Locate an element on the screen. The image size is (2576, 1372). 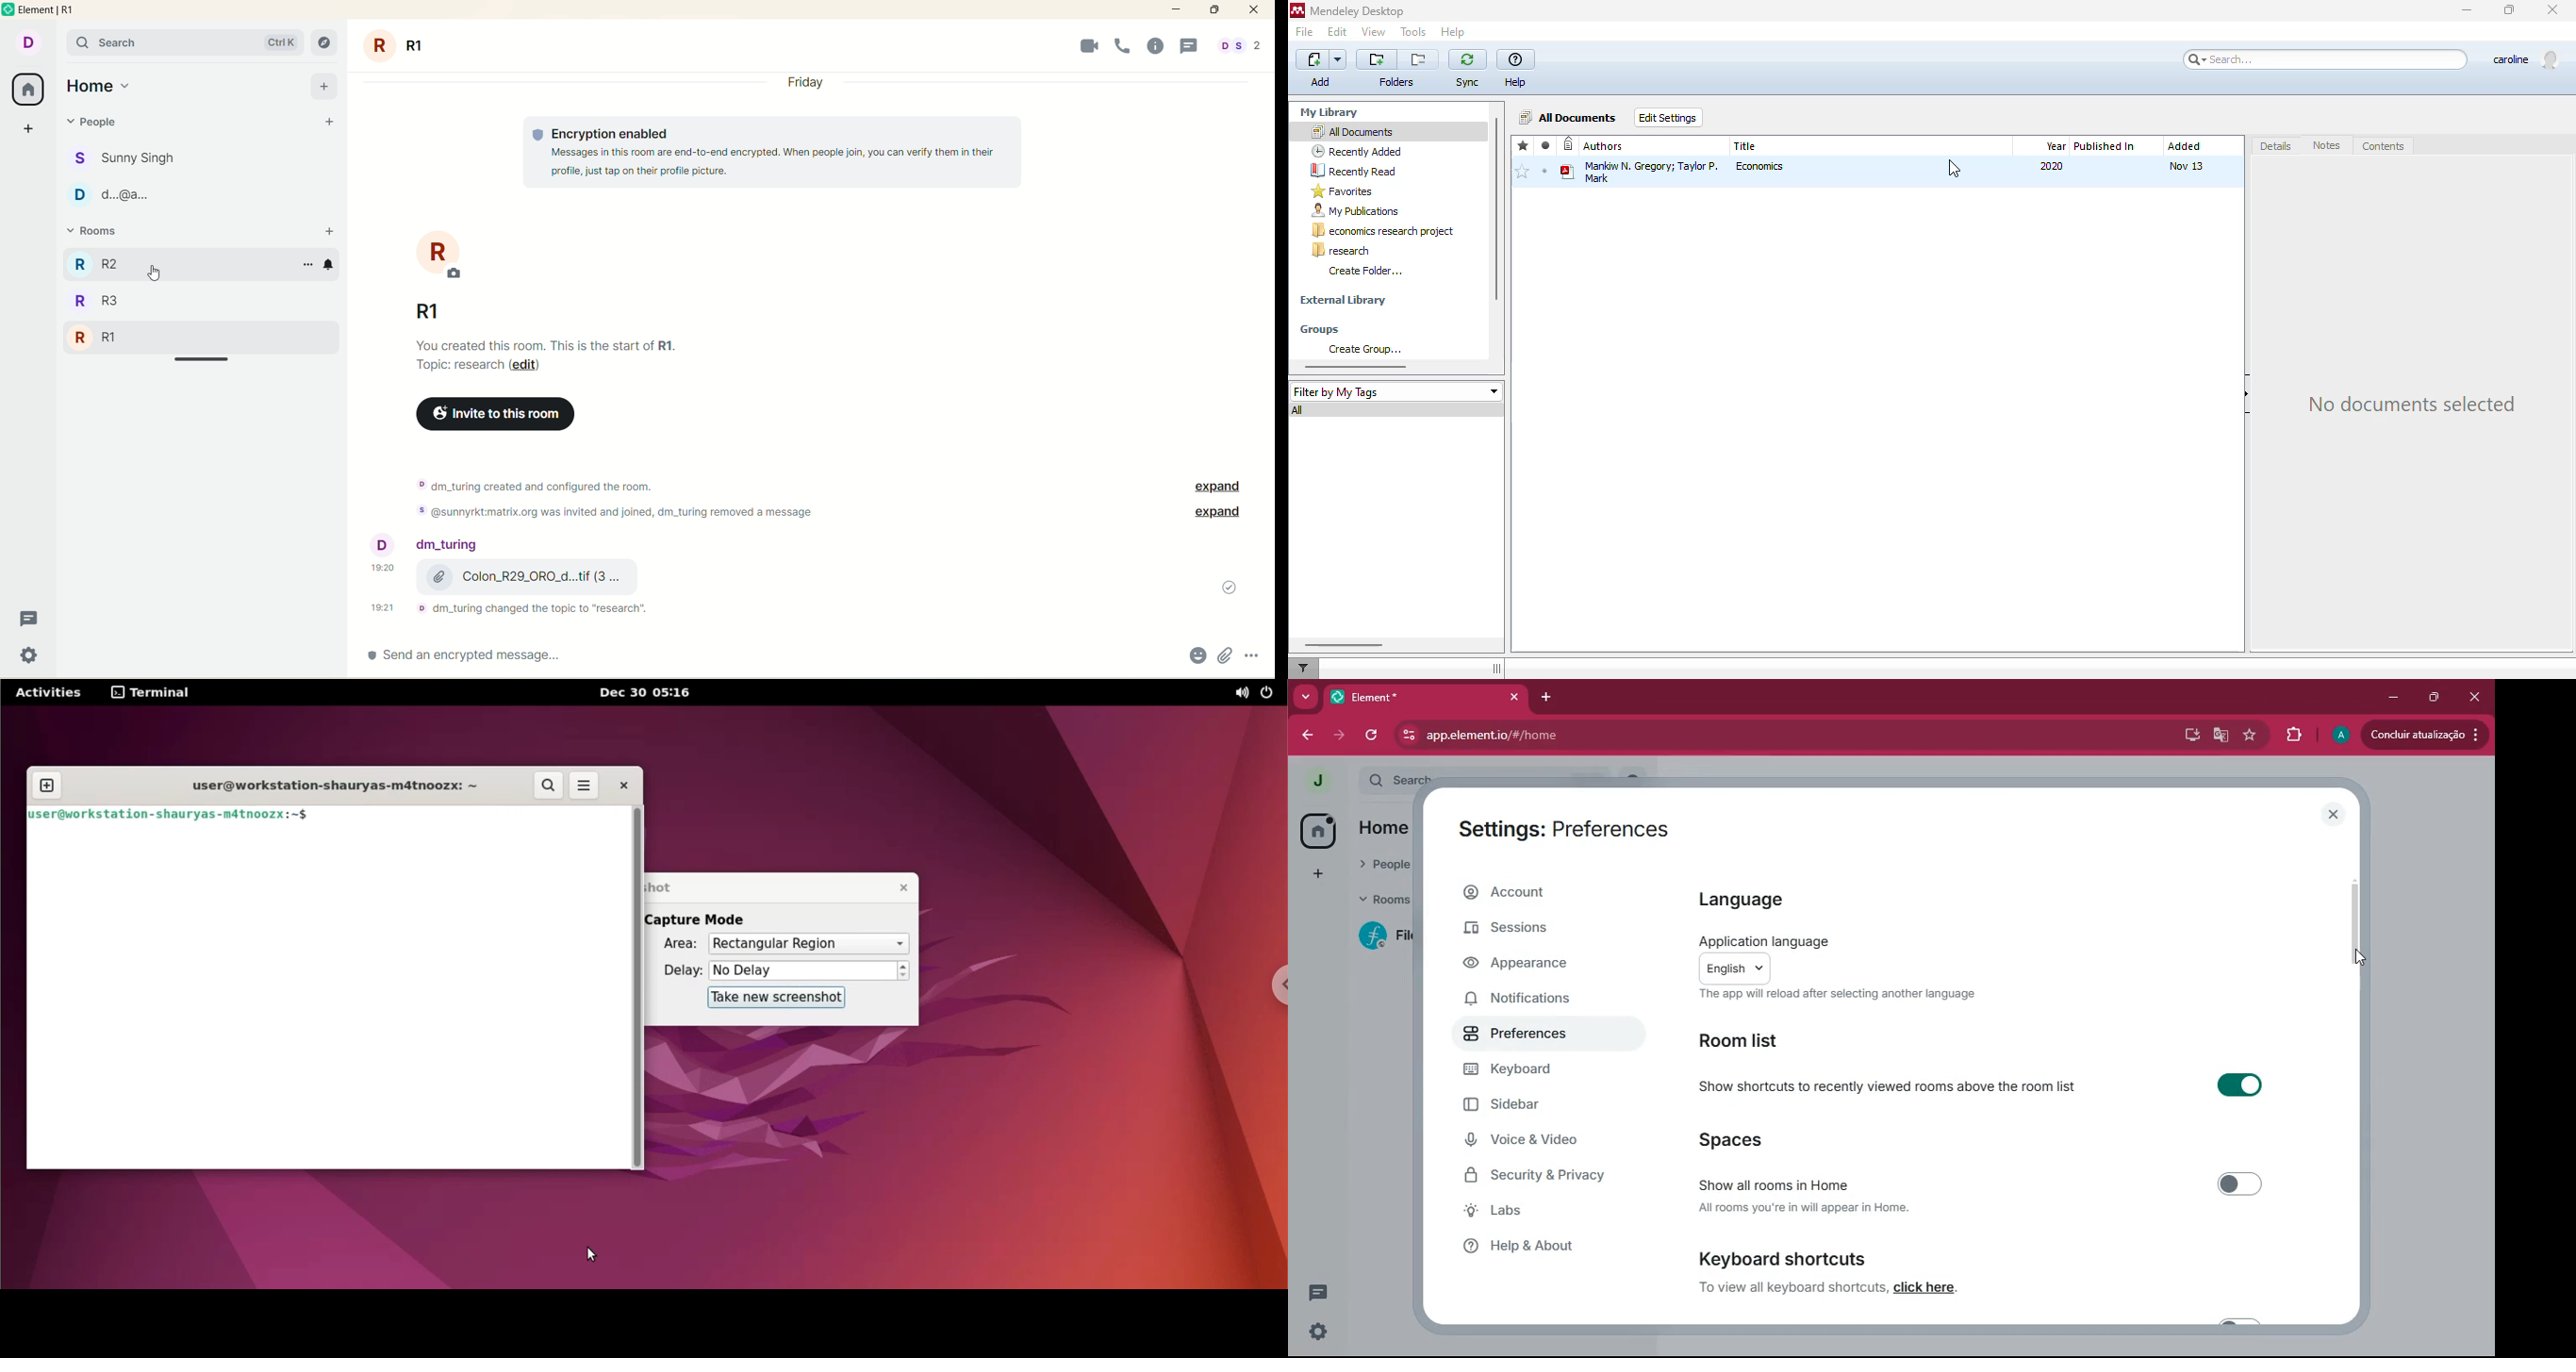
people is located at coordinates (133, 155).